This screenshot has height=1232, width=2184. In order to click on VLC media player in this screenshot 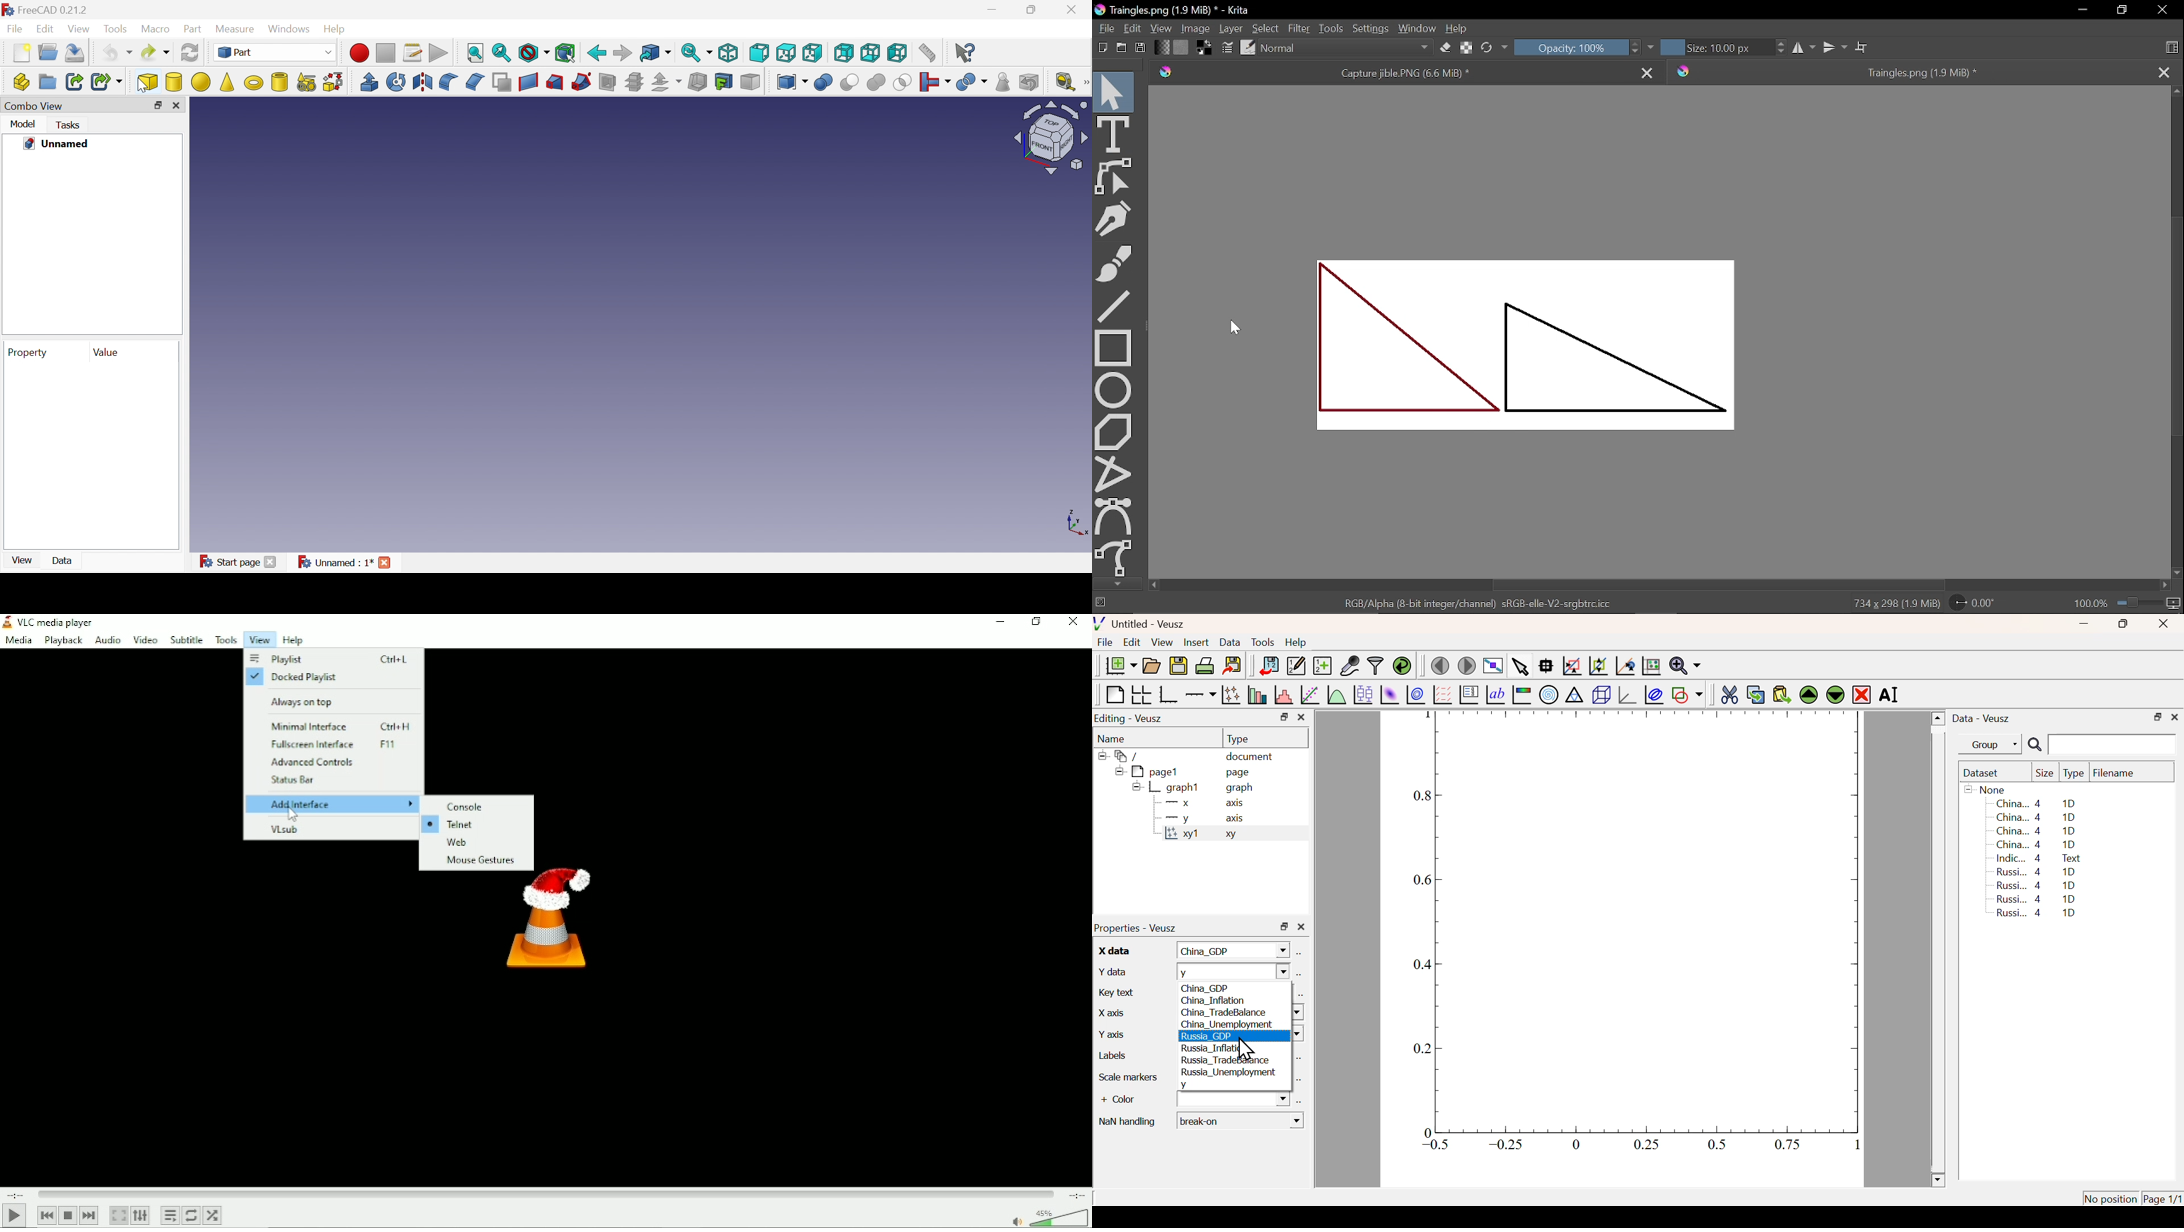, I will do `click(55, 621)`.